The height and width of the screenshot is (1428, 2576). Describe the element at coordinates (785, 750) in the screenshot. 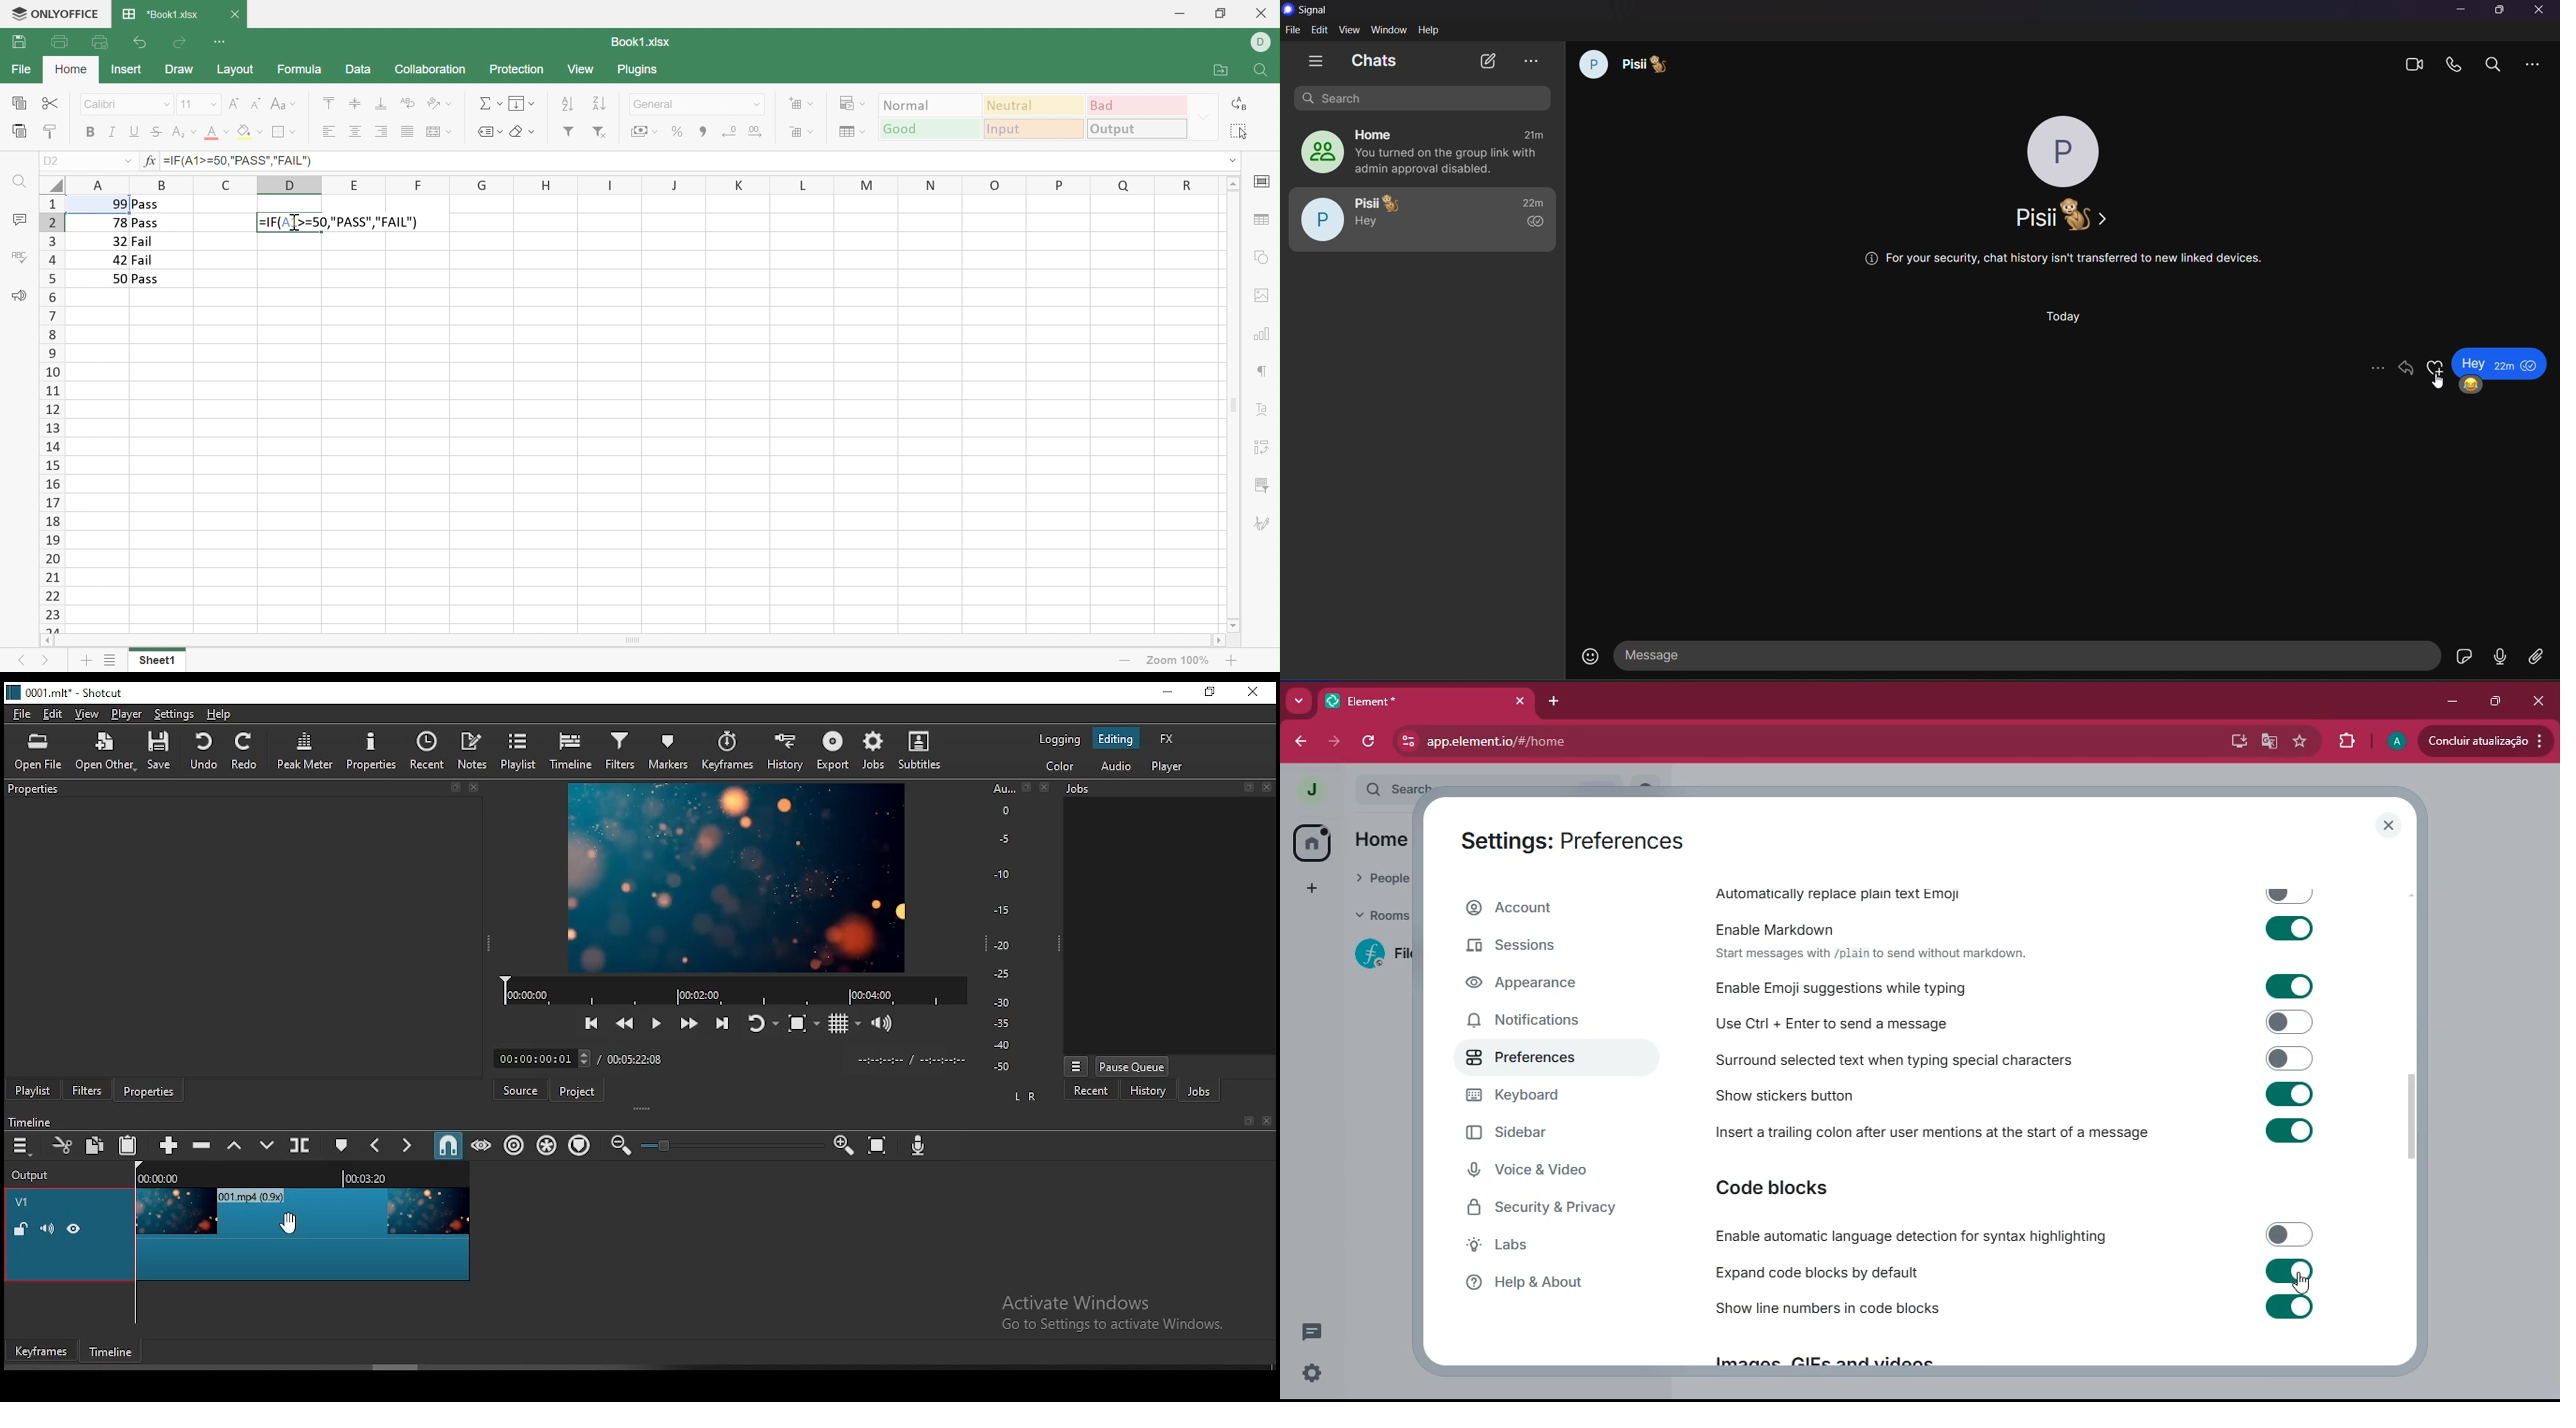

I see `history` at that location.